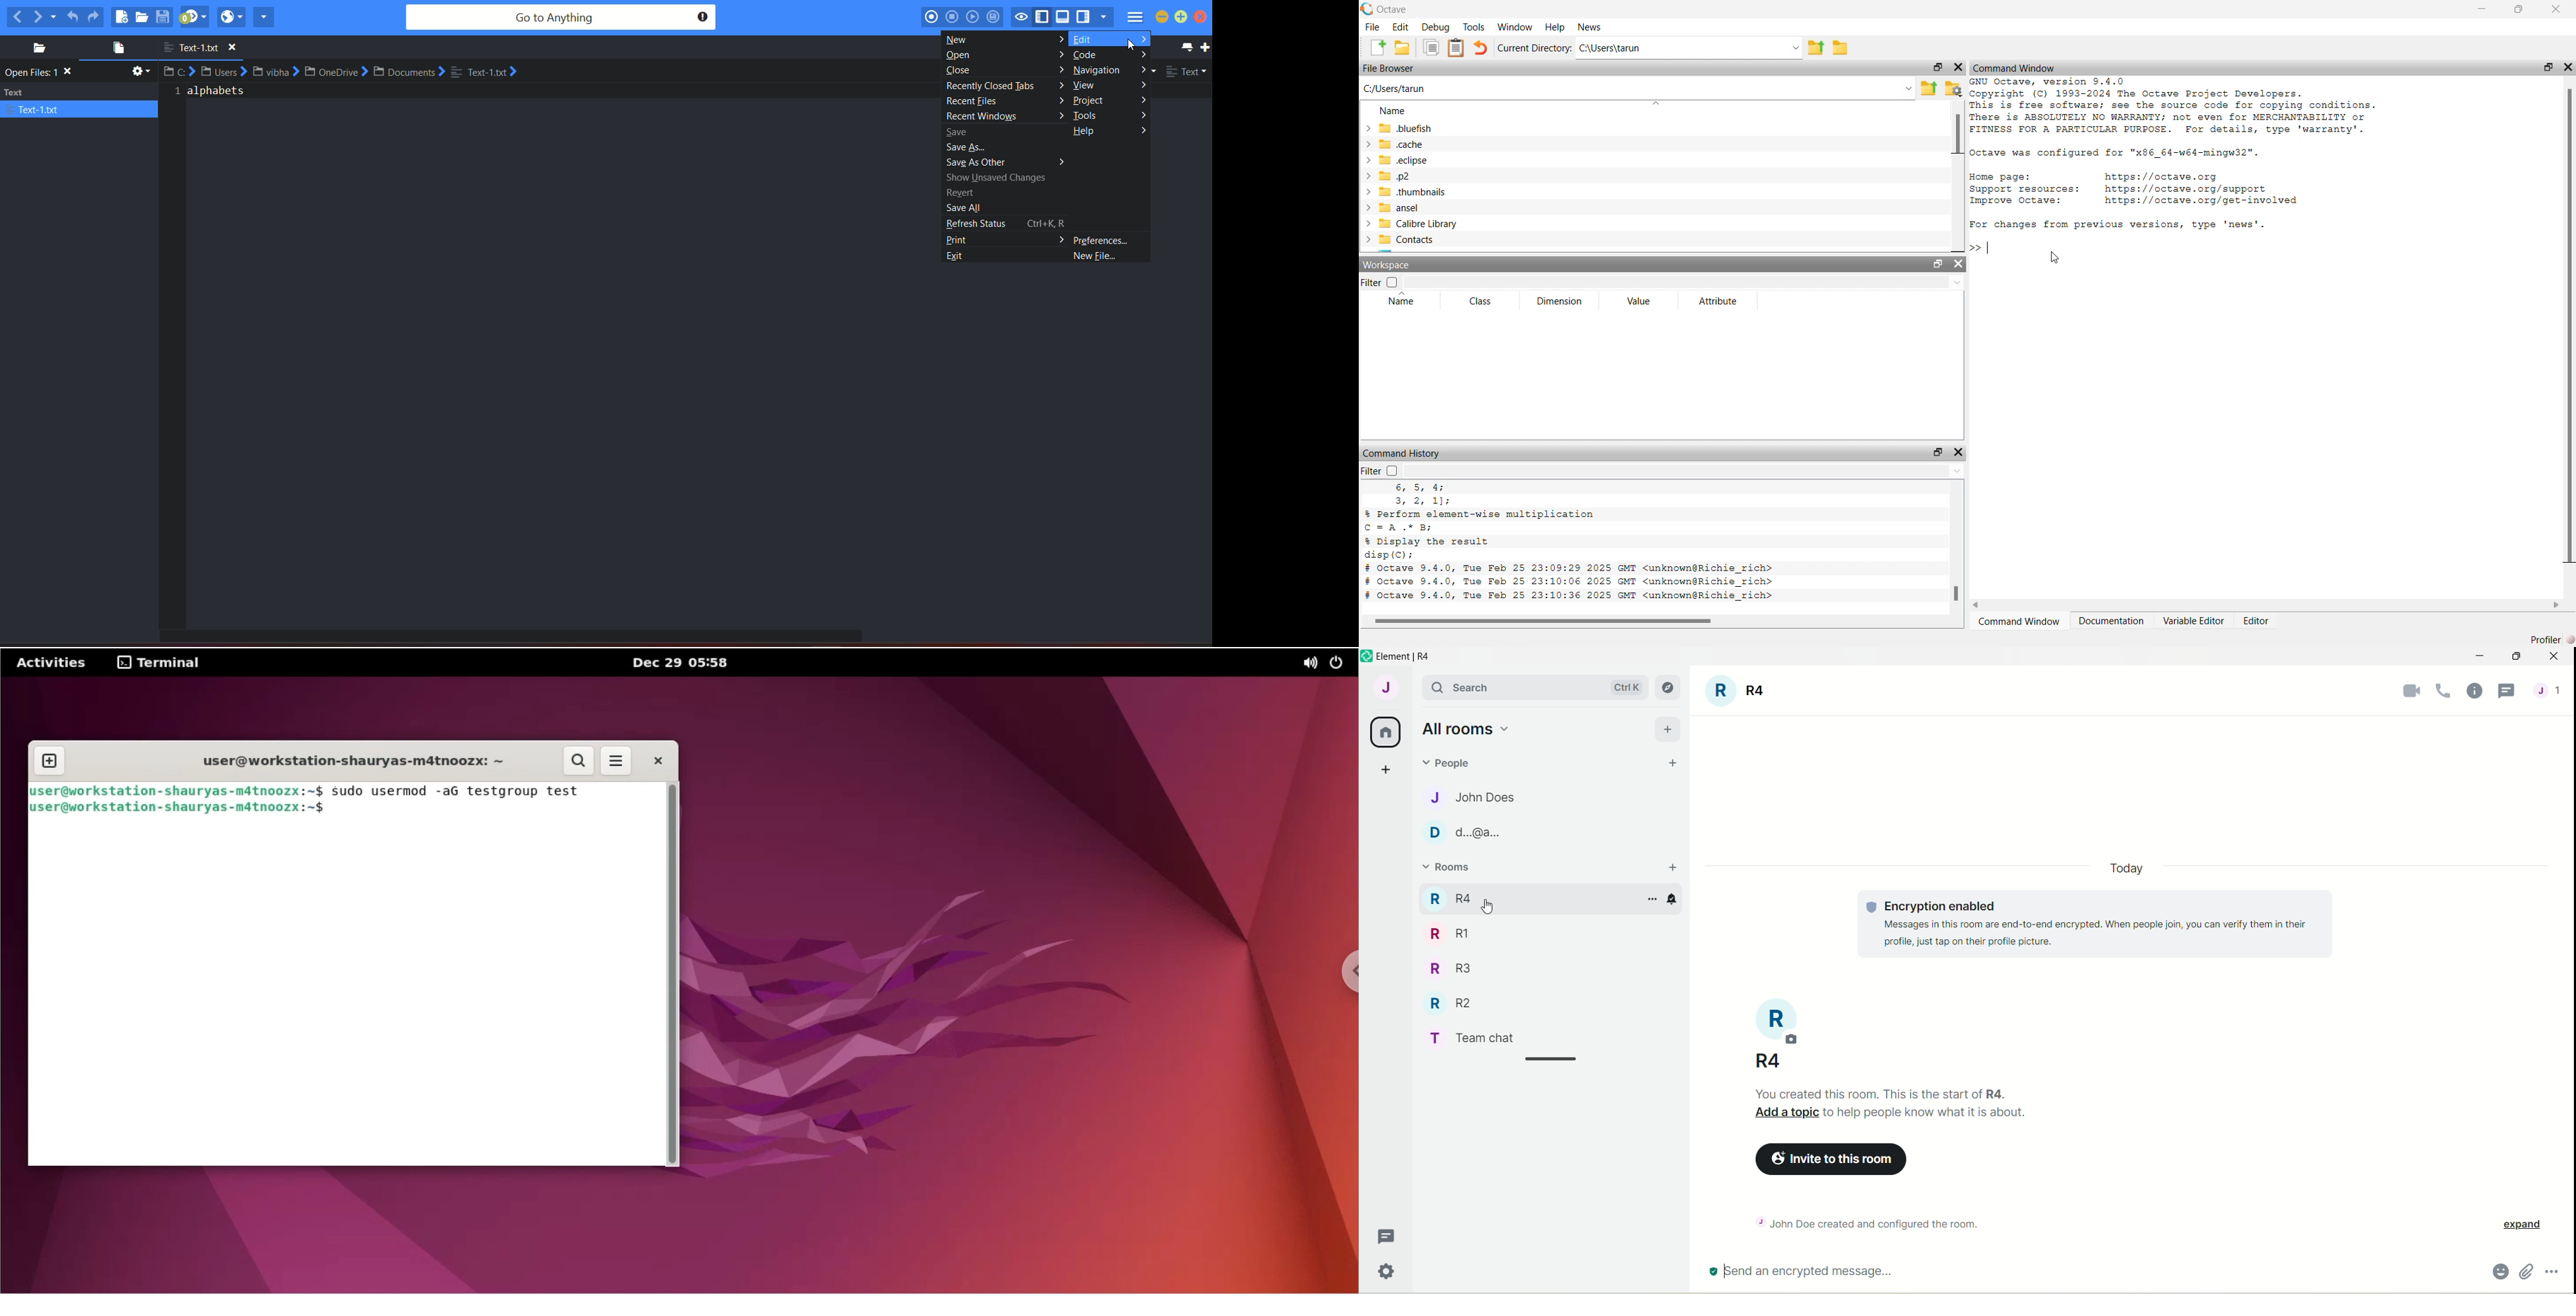 The width and height of the screenshot is (2576, 1316). I want to click on attachments, so click(2527, 1271).